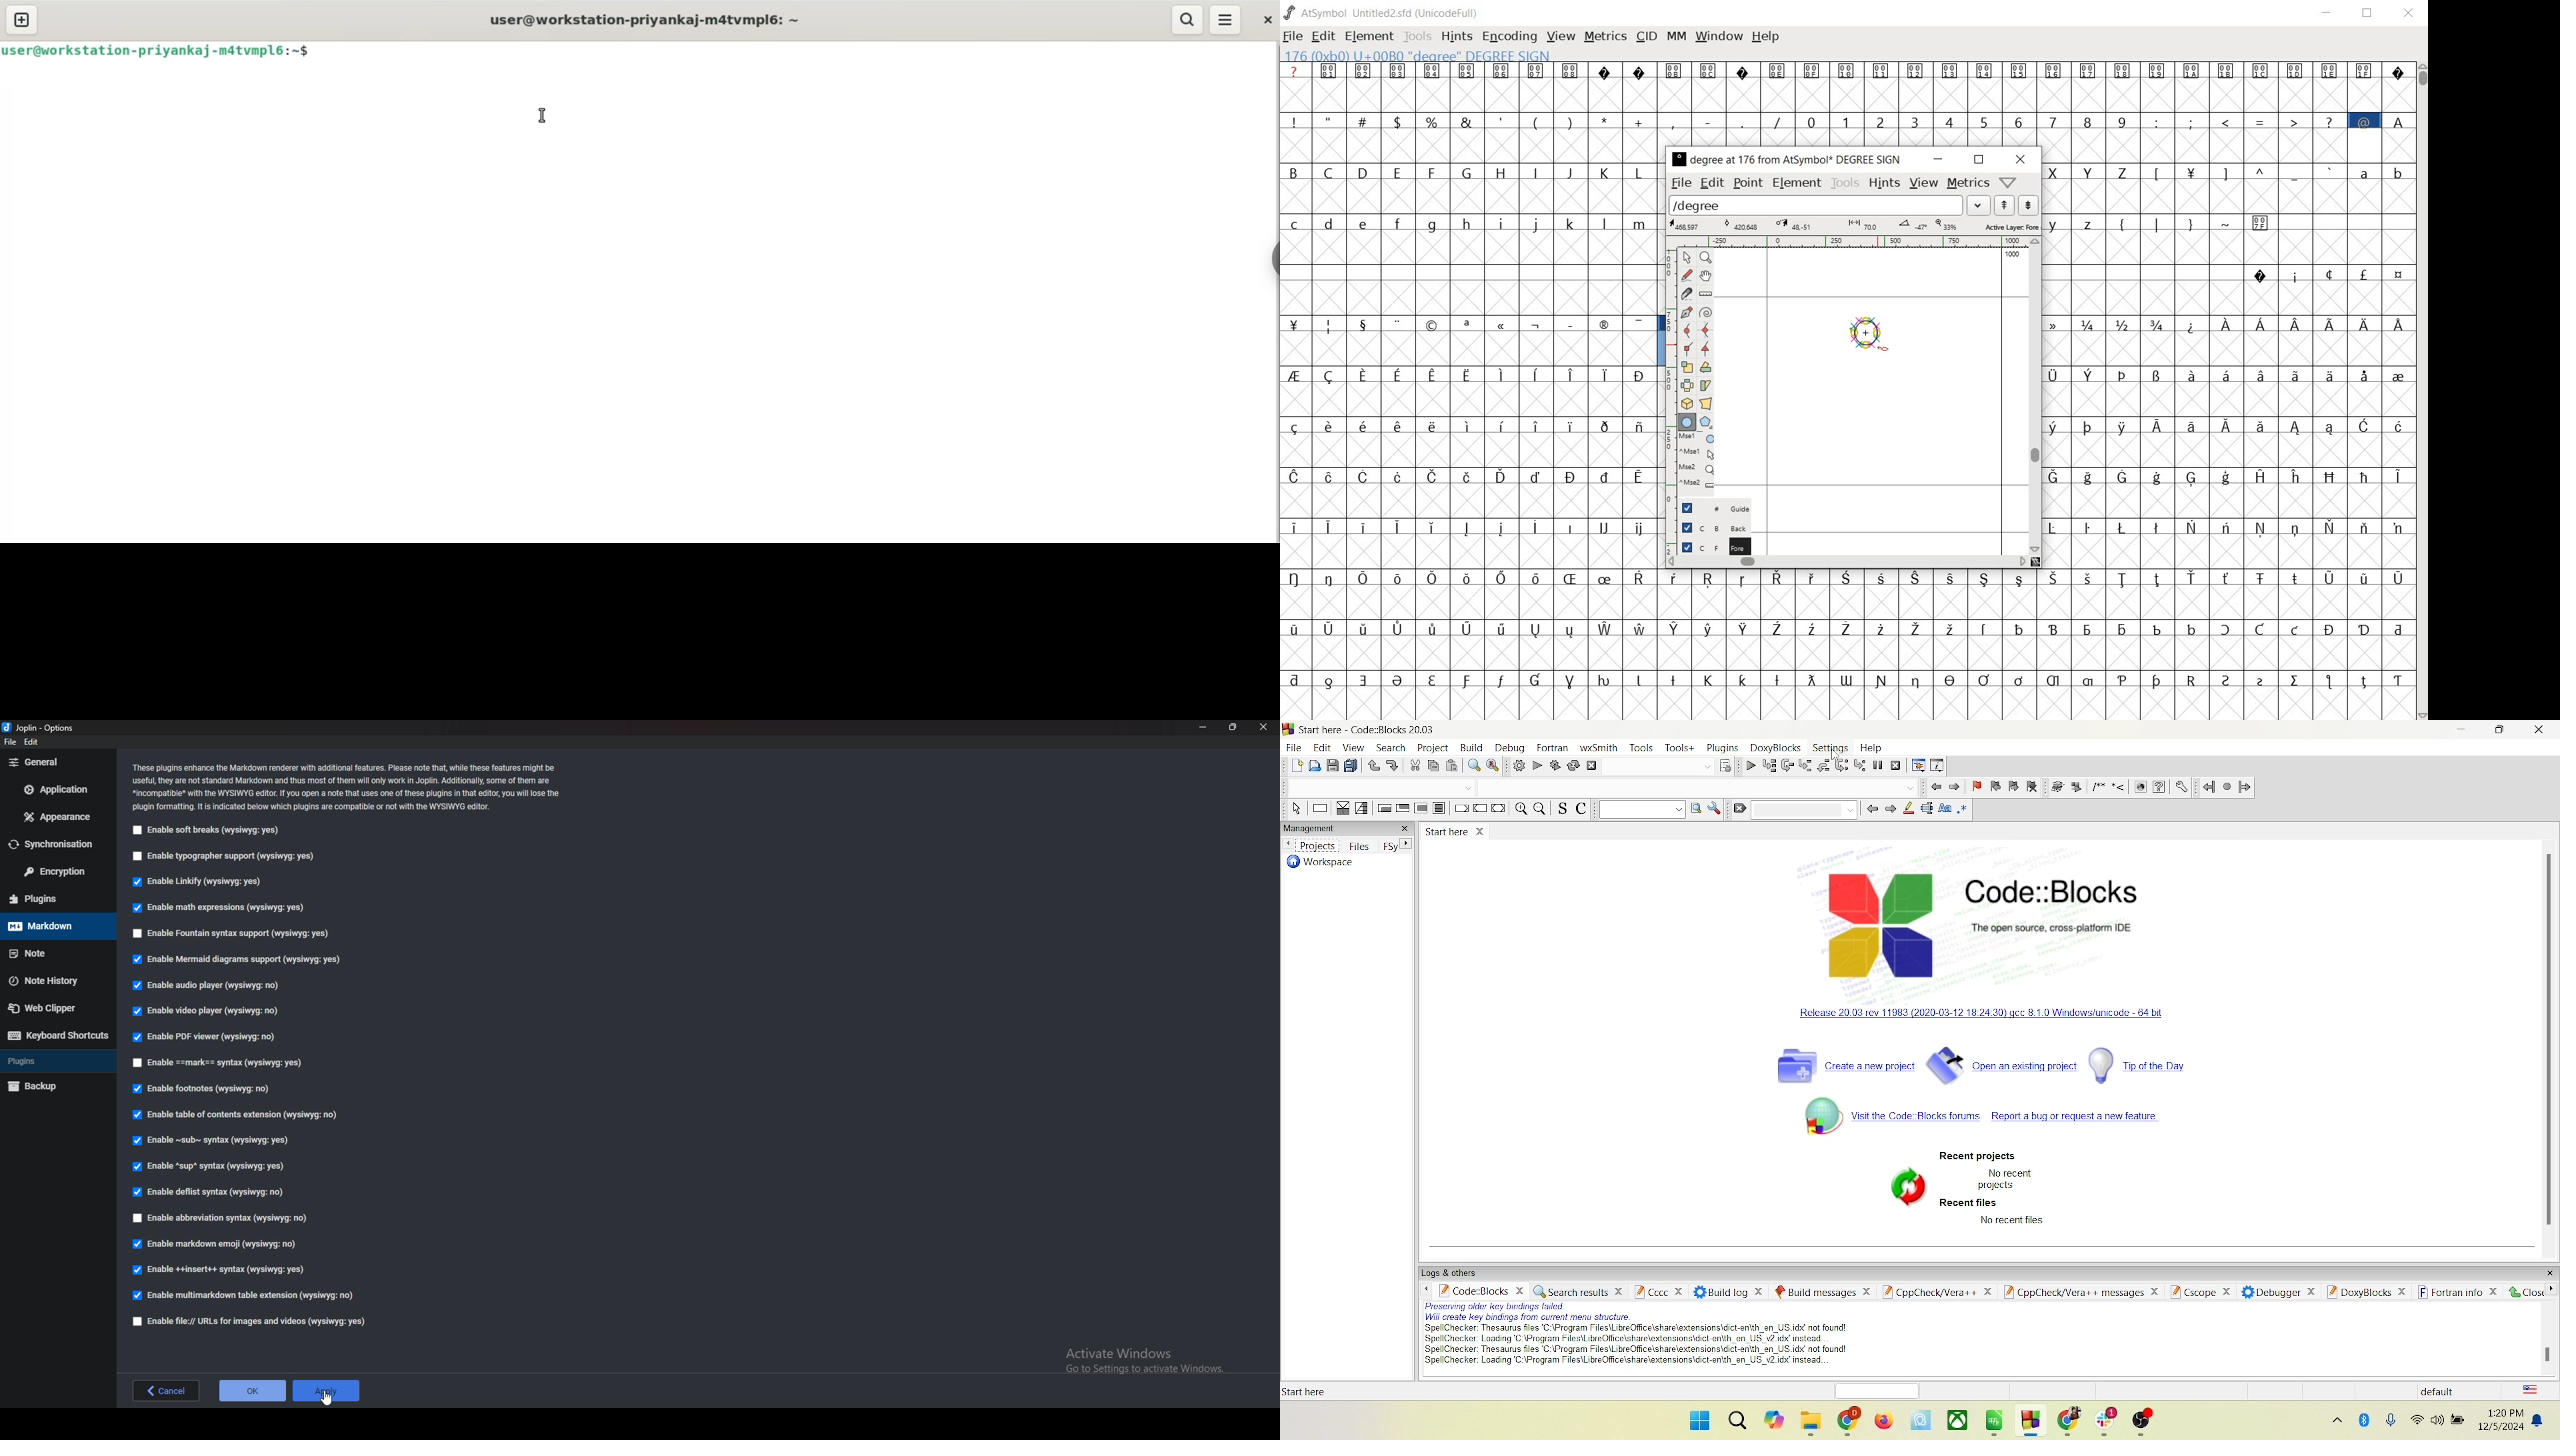  I want to click on capital letter X Y Z, so click(2094, 172).